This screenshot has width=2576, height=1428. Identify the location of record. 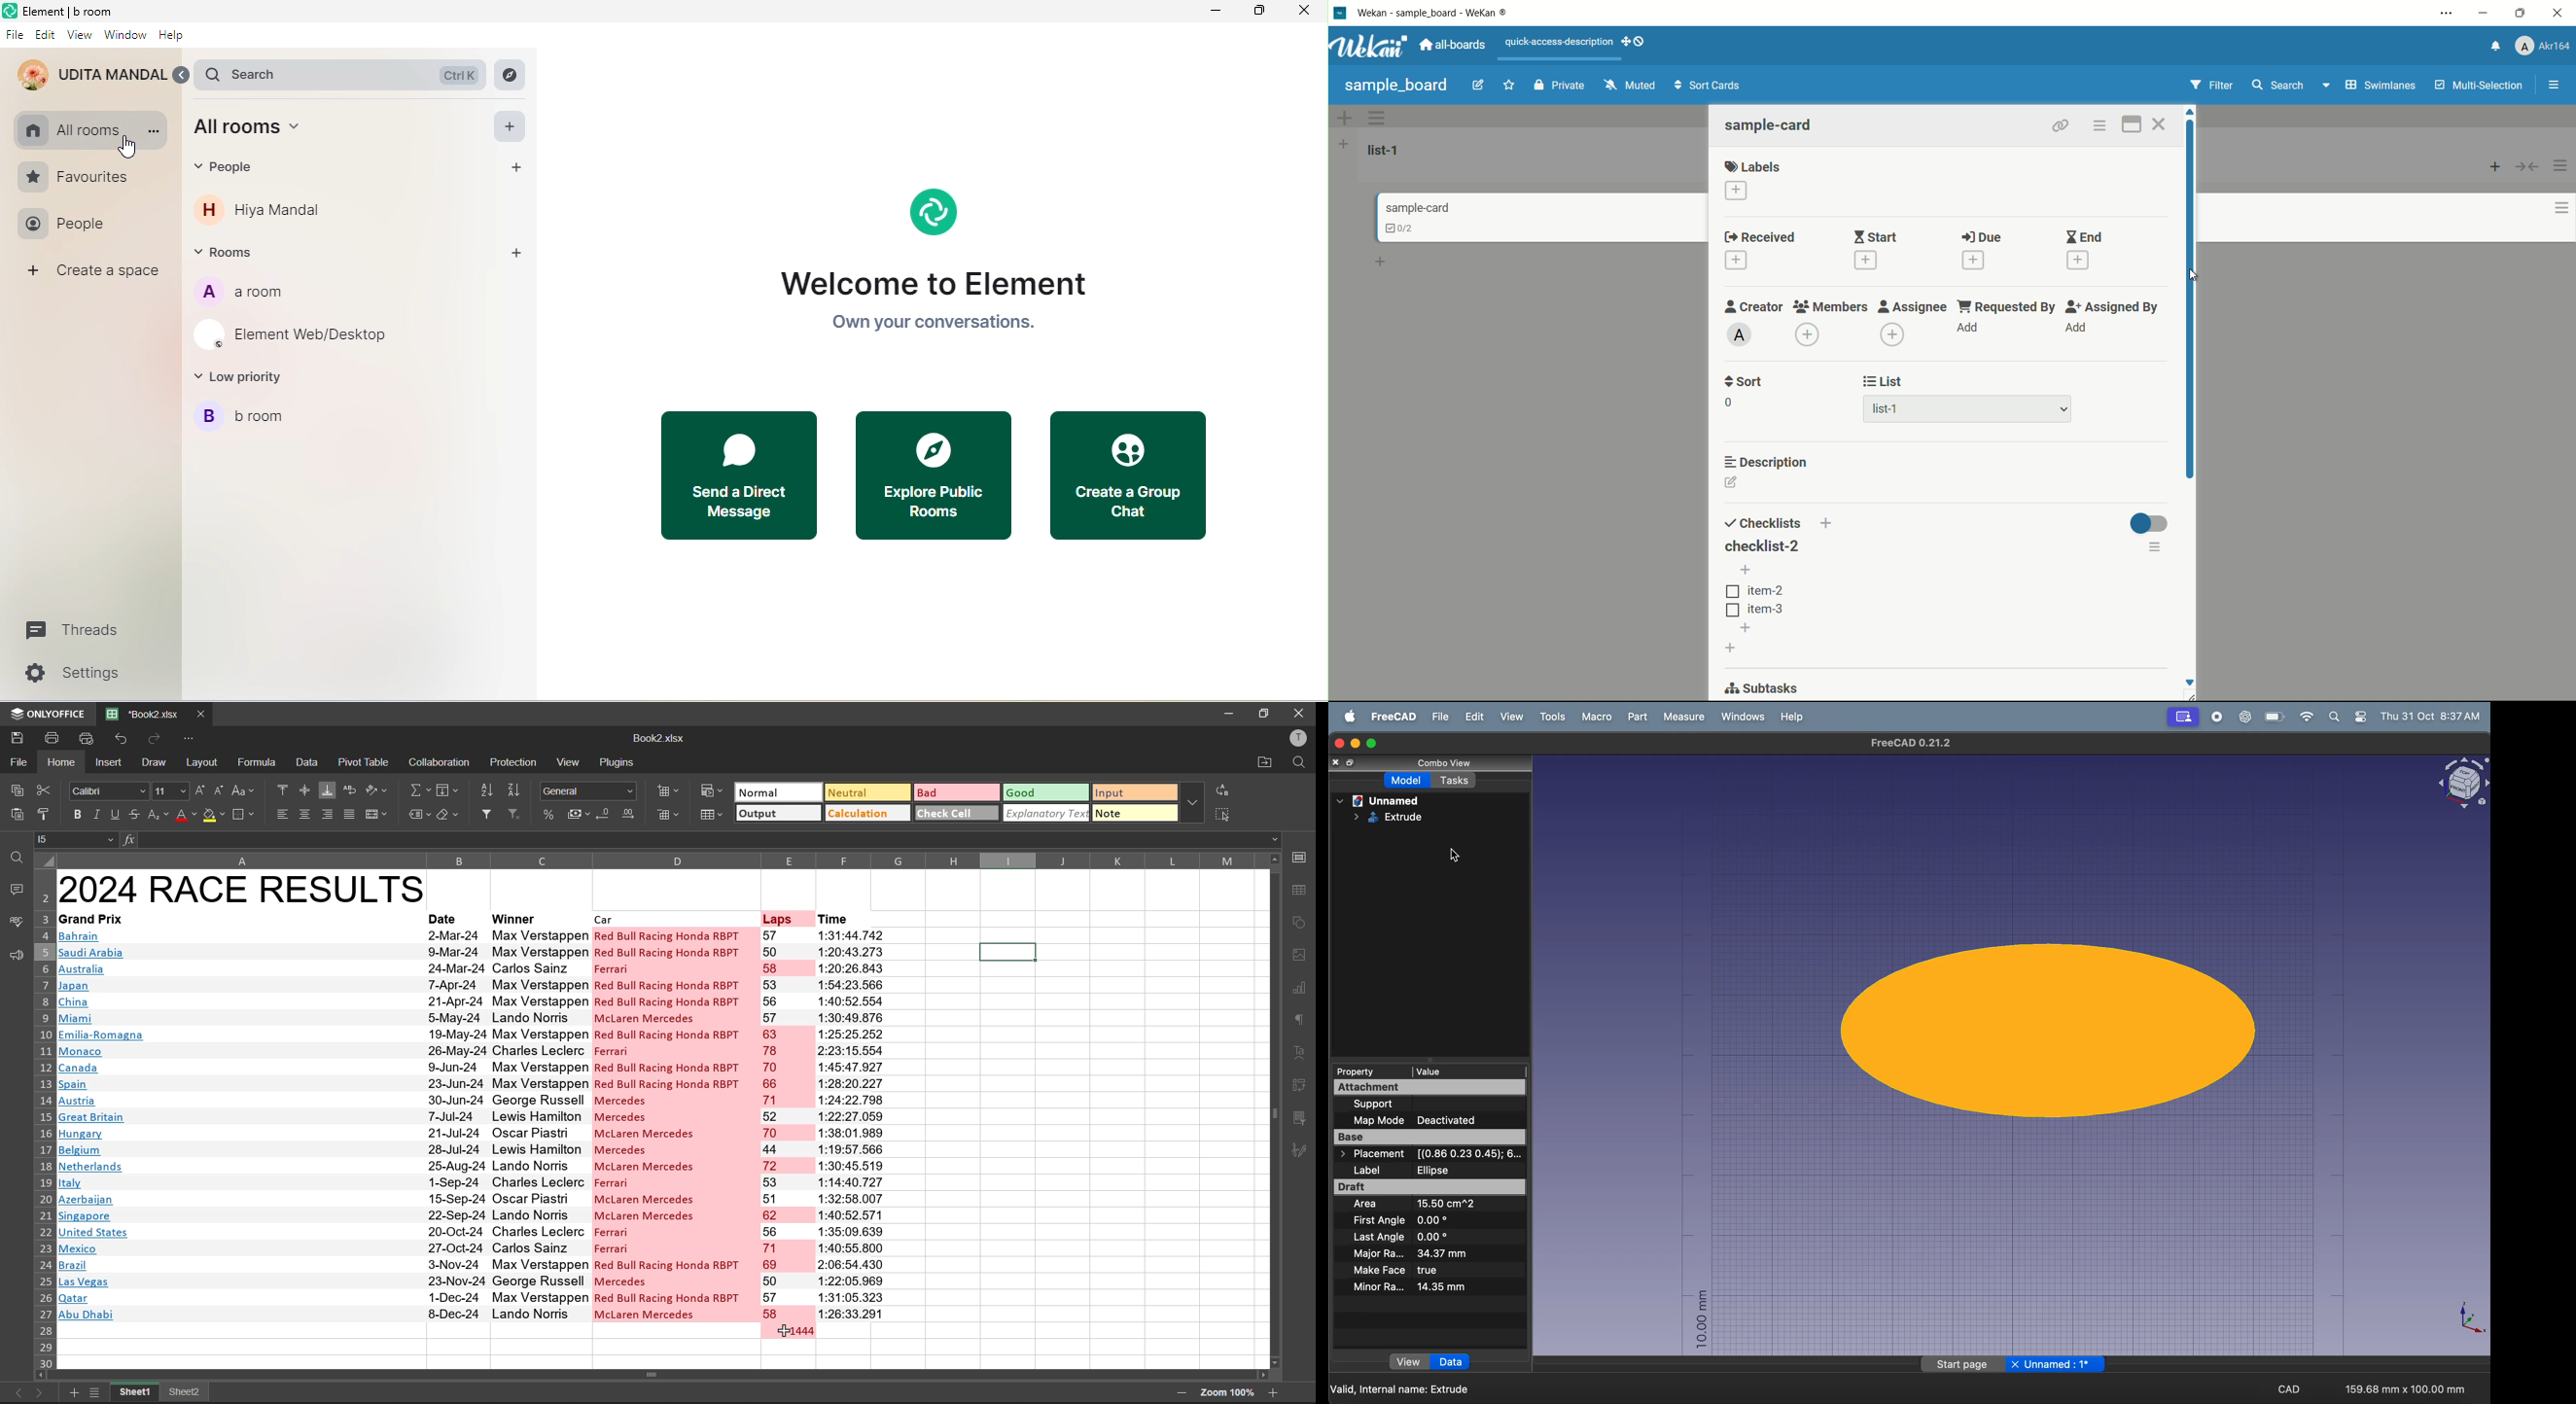
(2215, 718).